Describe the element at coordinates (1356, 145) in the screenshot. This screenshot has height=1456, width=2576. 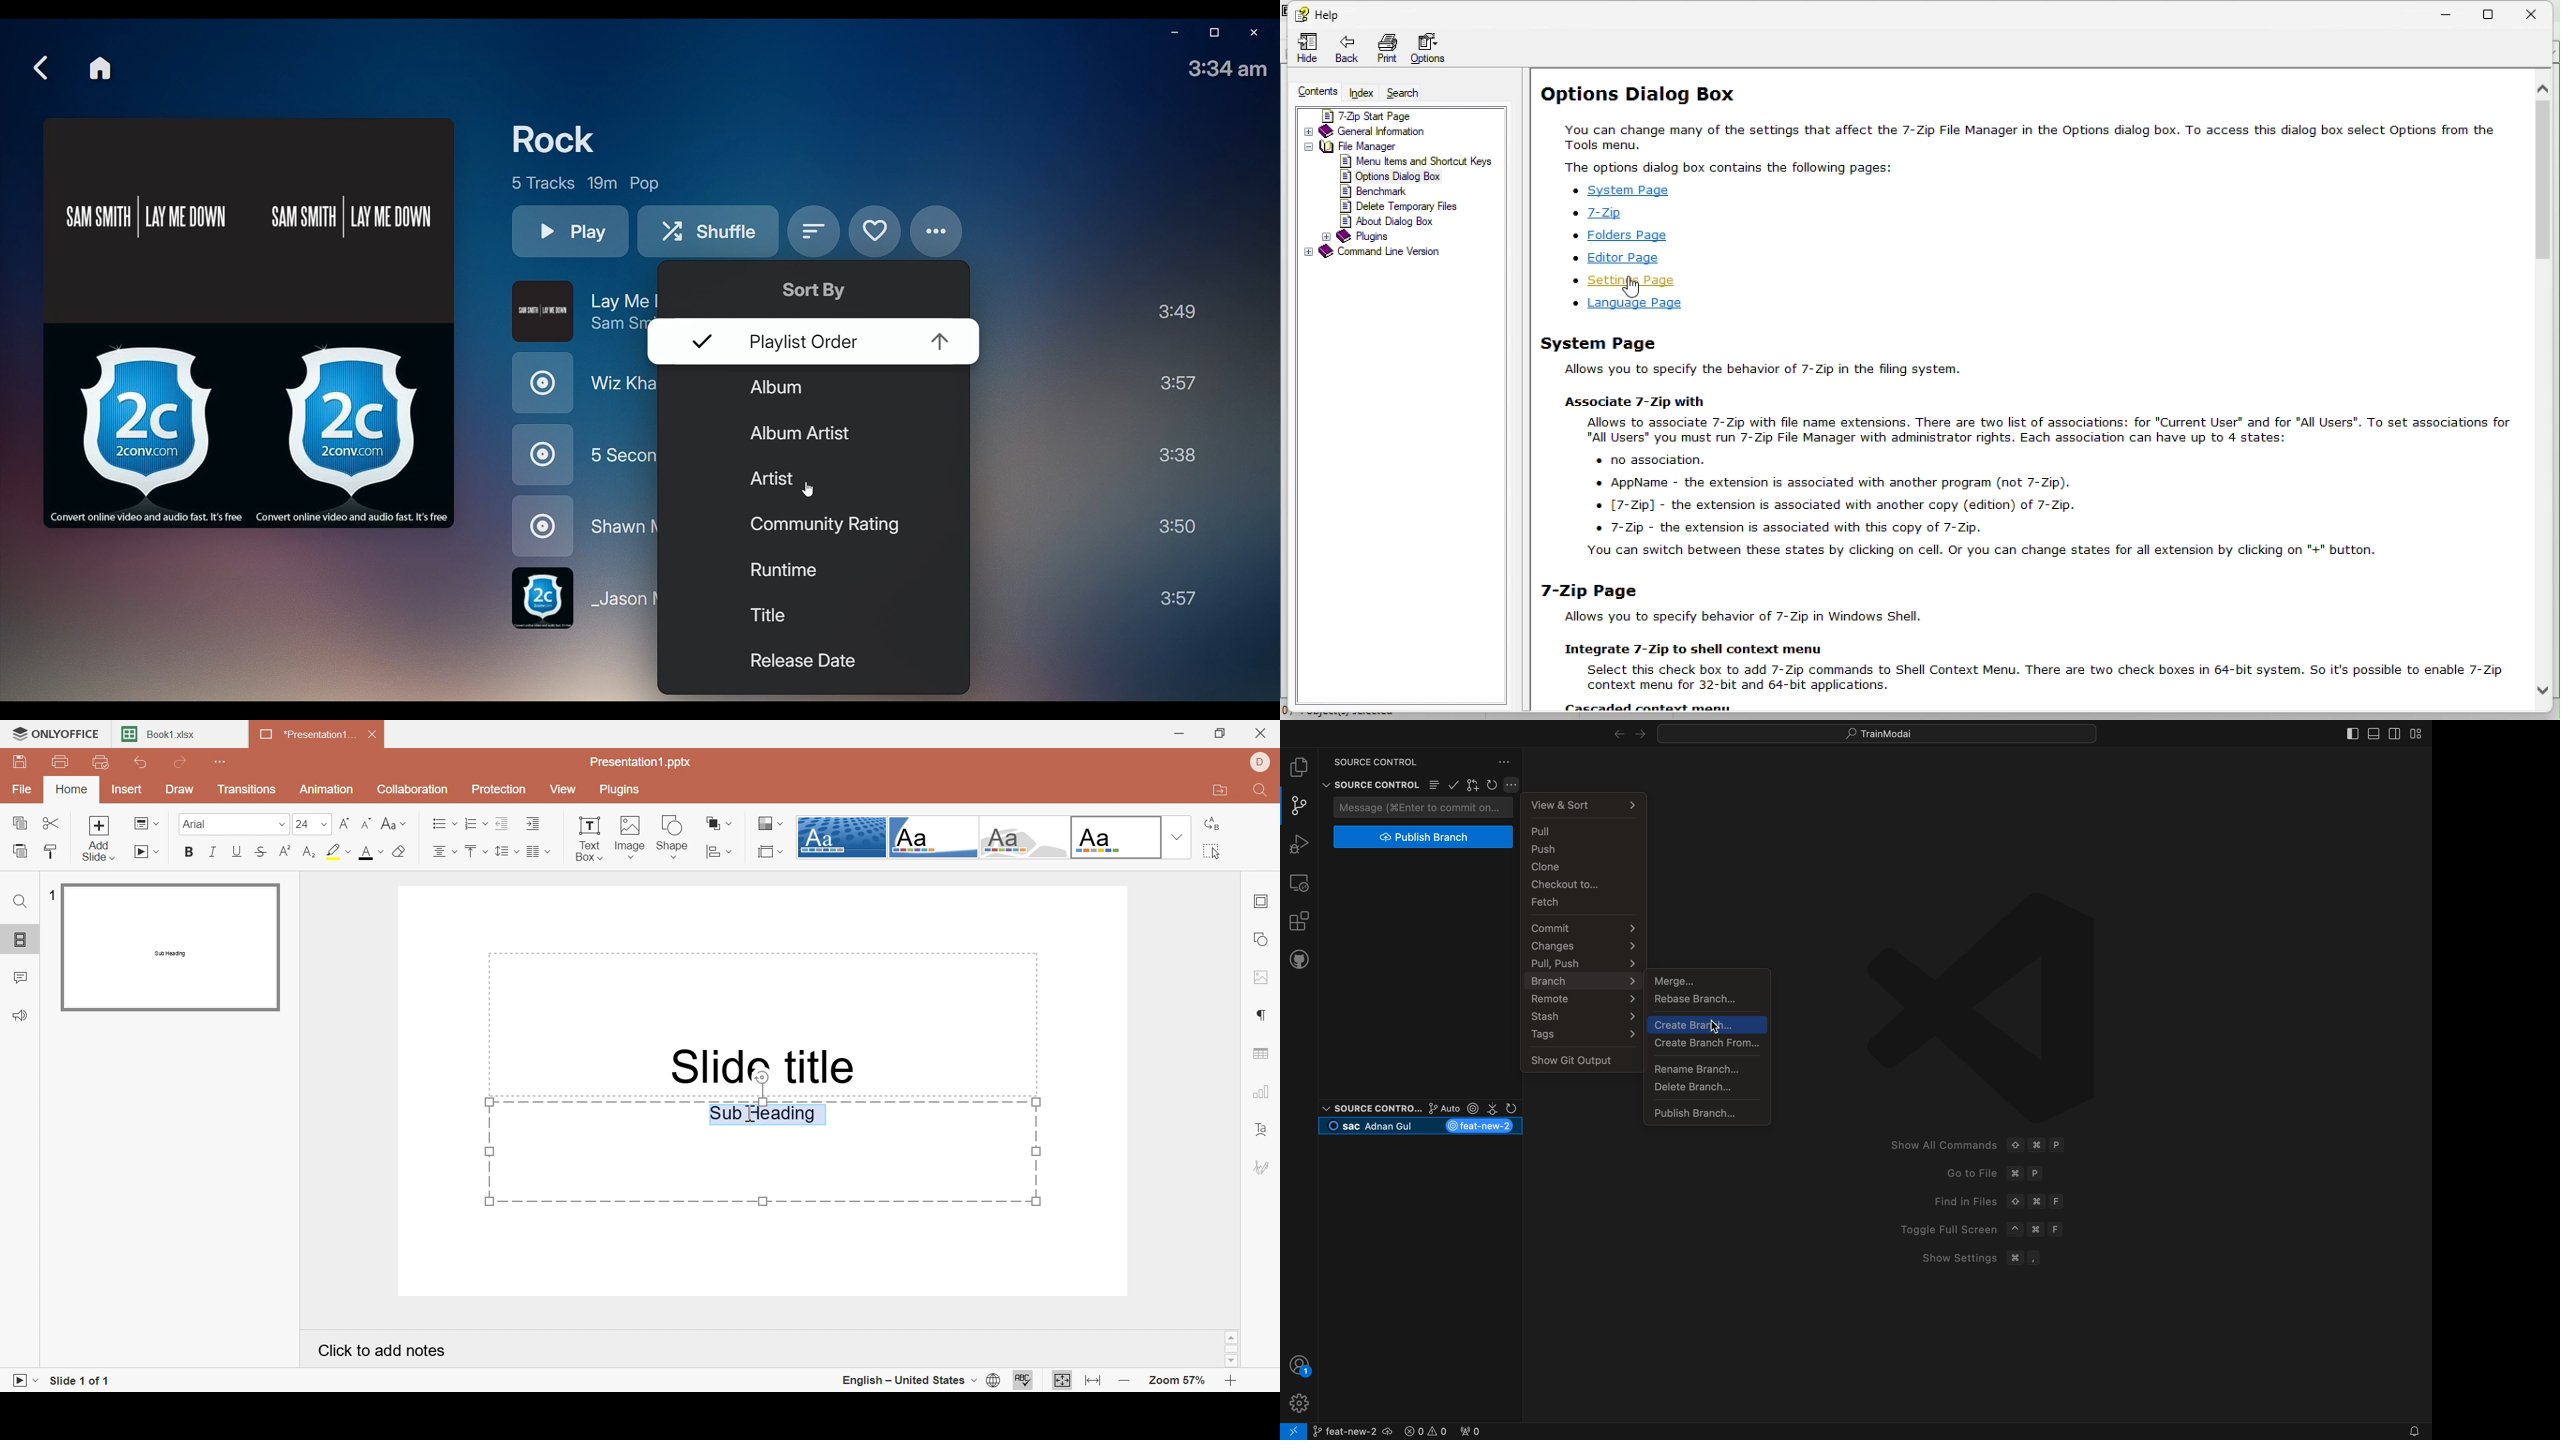
I see `File manager` at that location.